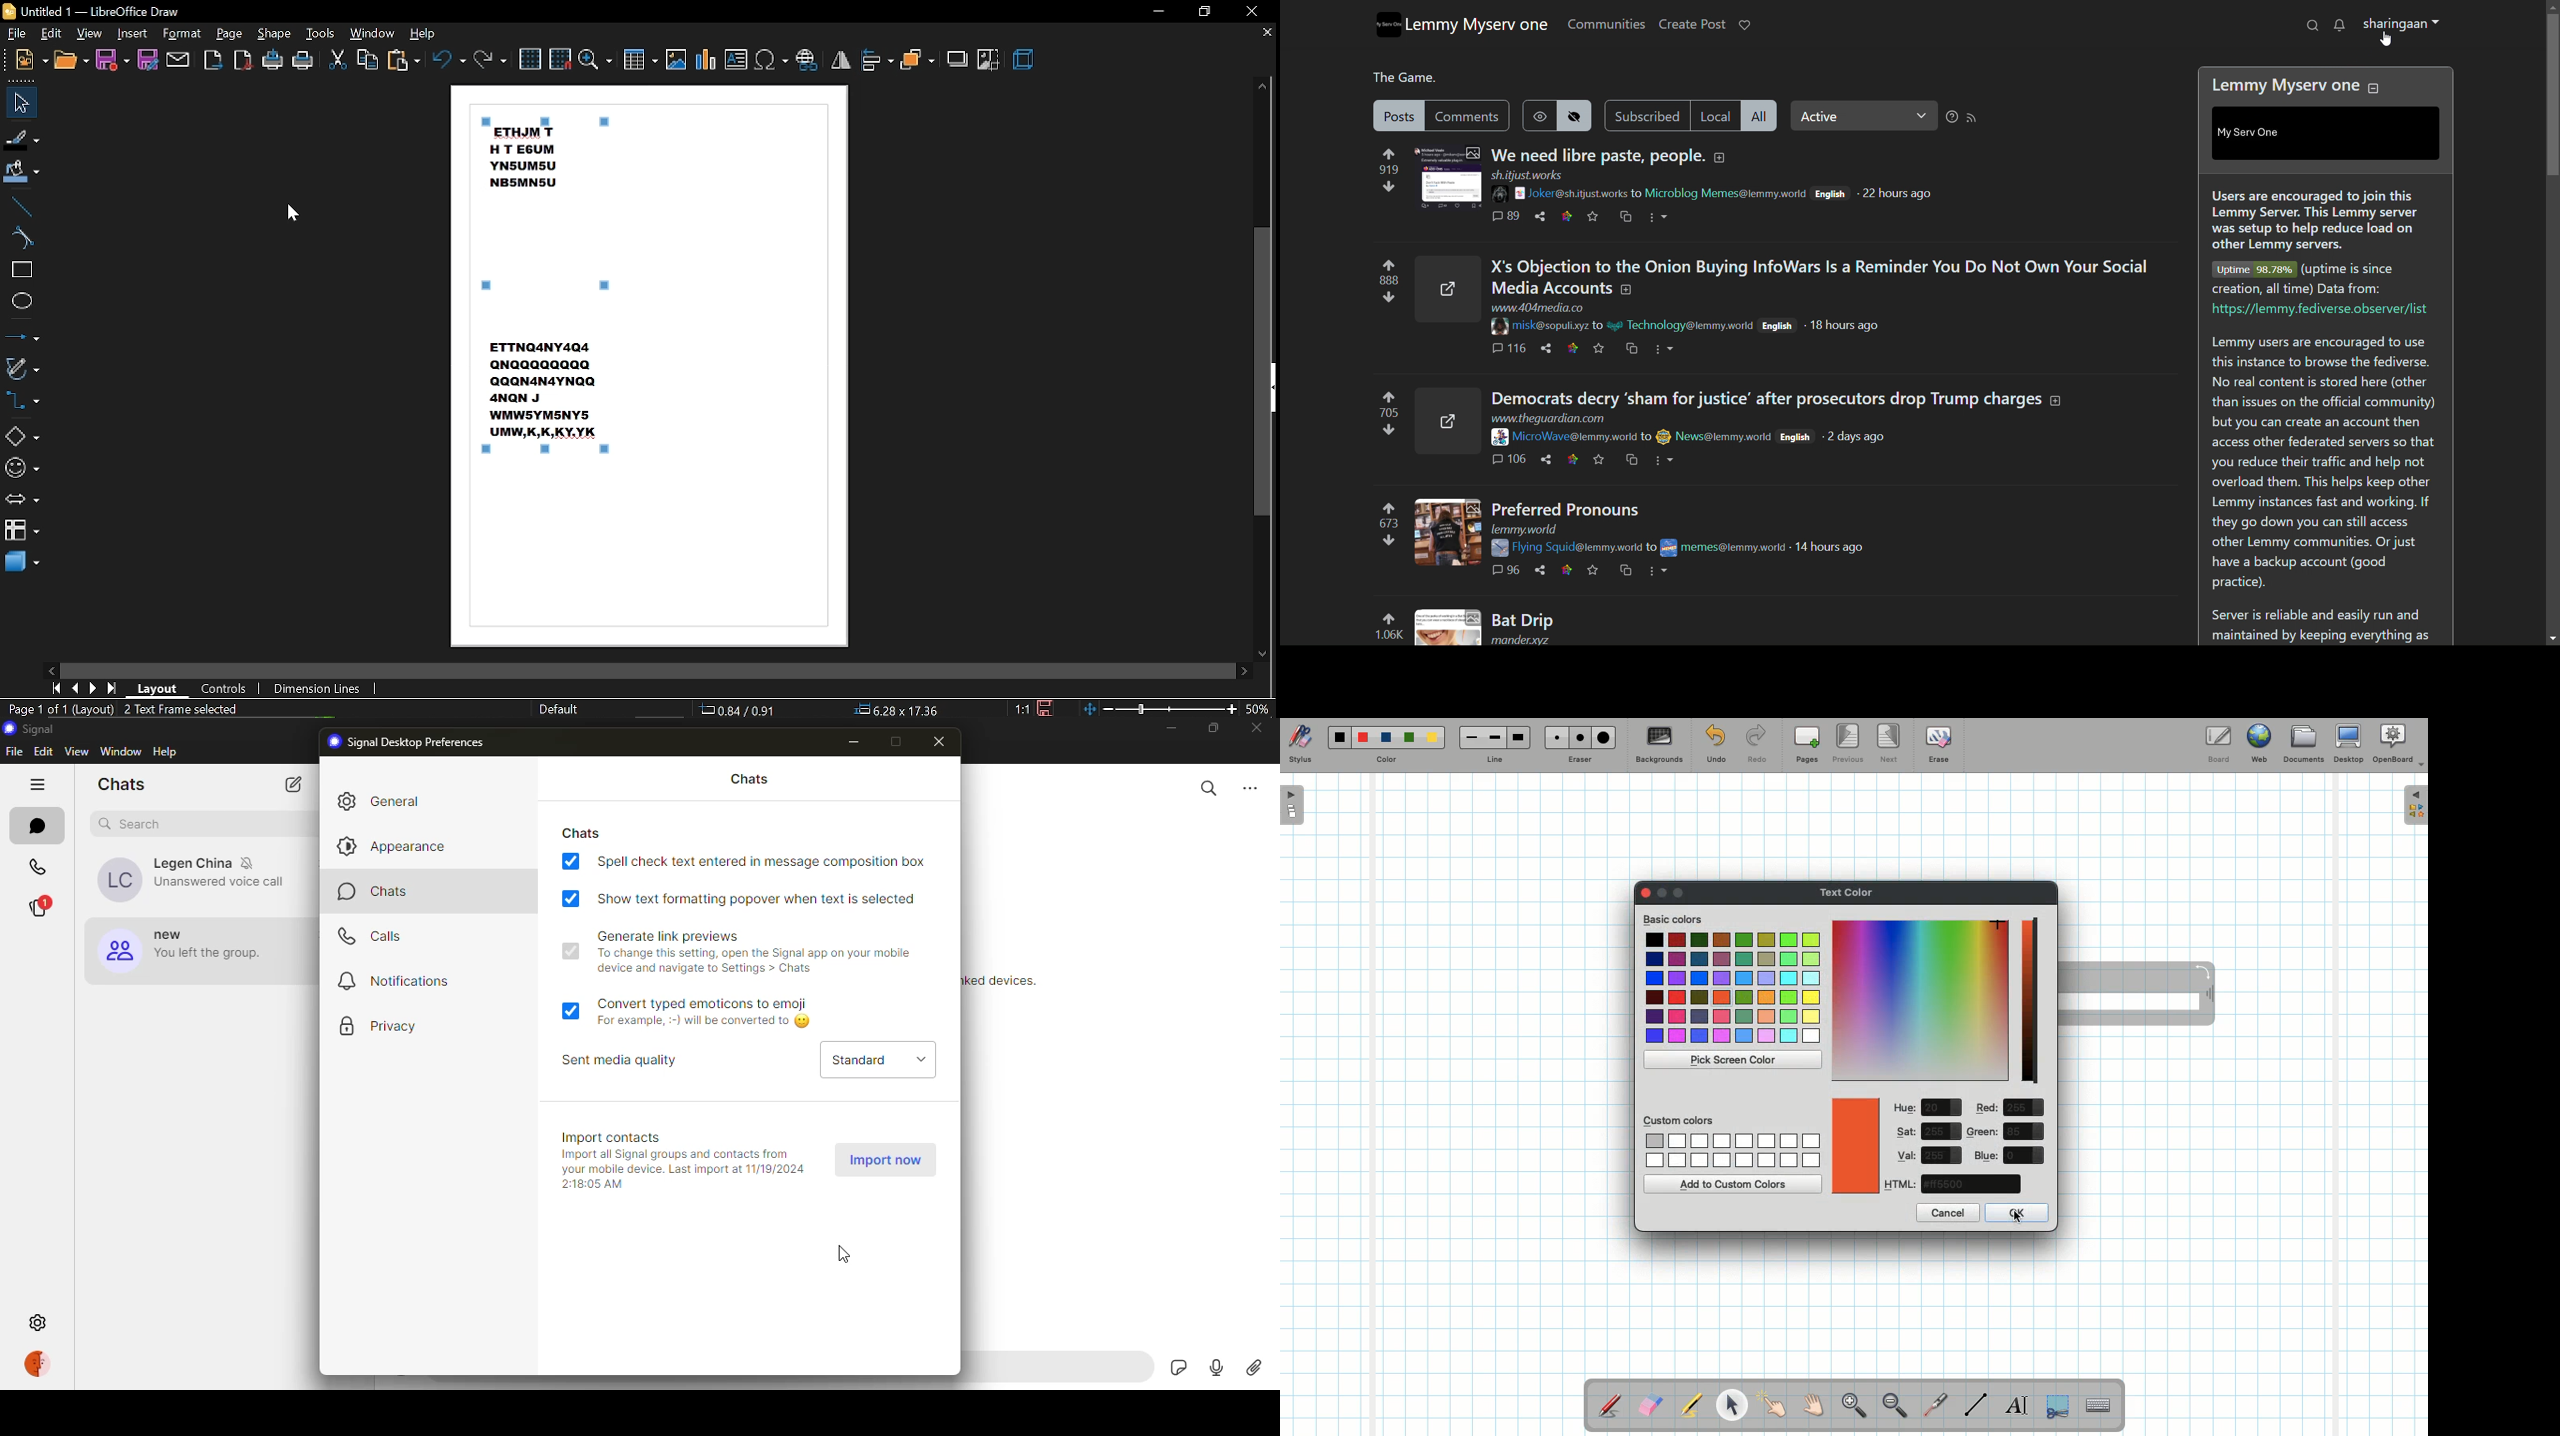 Image resolution: width=2576 pixels, height=1456 pixels. What do you see at coordinates (709, 1005) in the screenshot?
I see `convert to emoji` at bounding box center [709, 1005].